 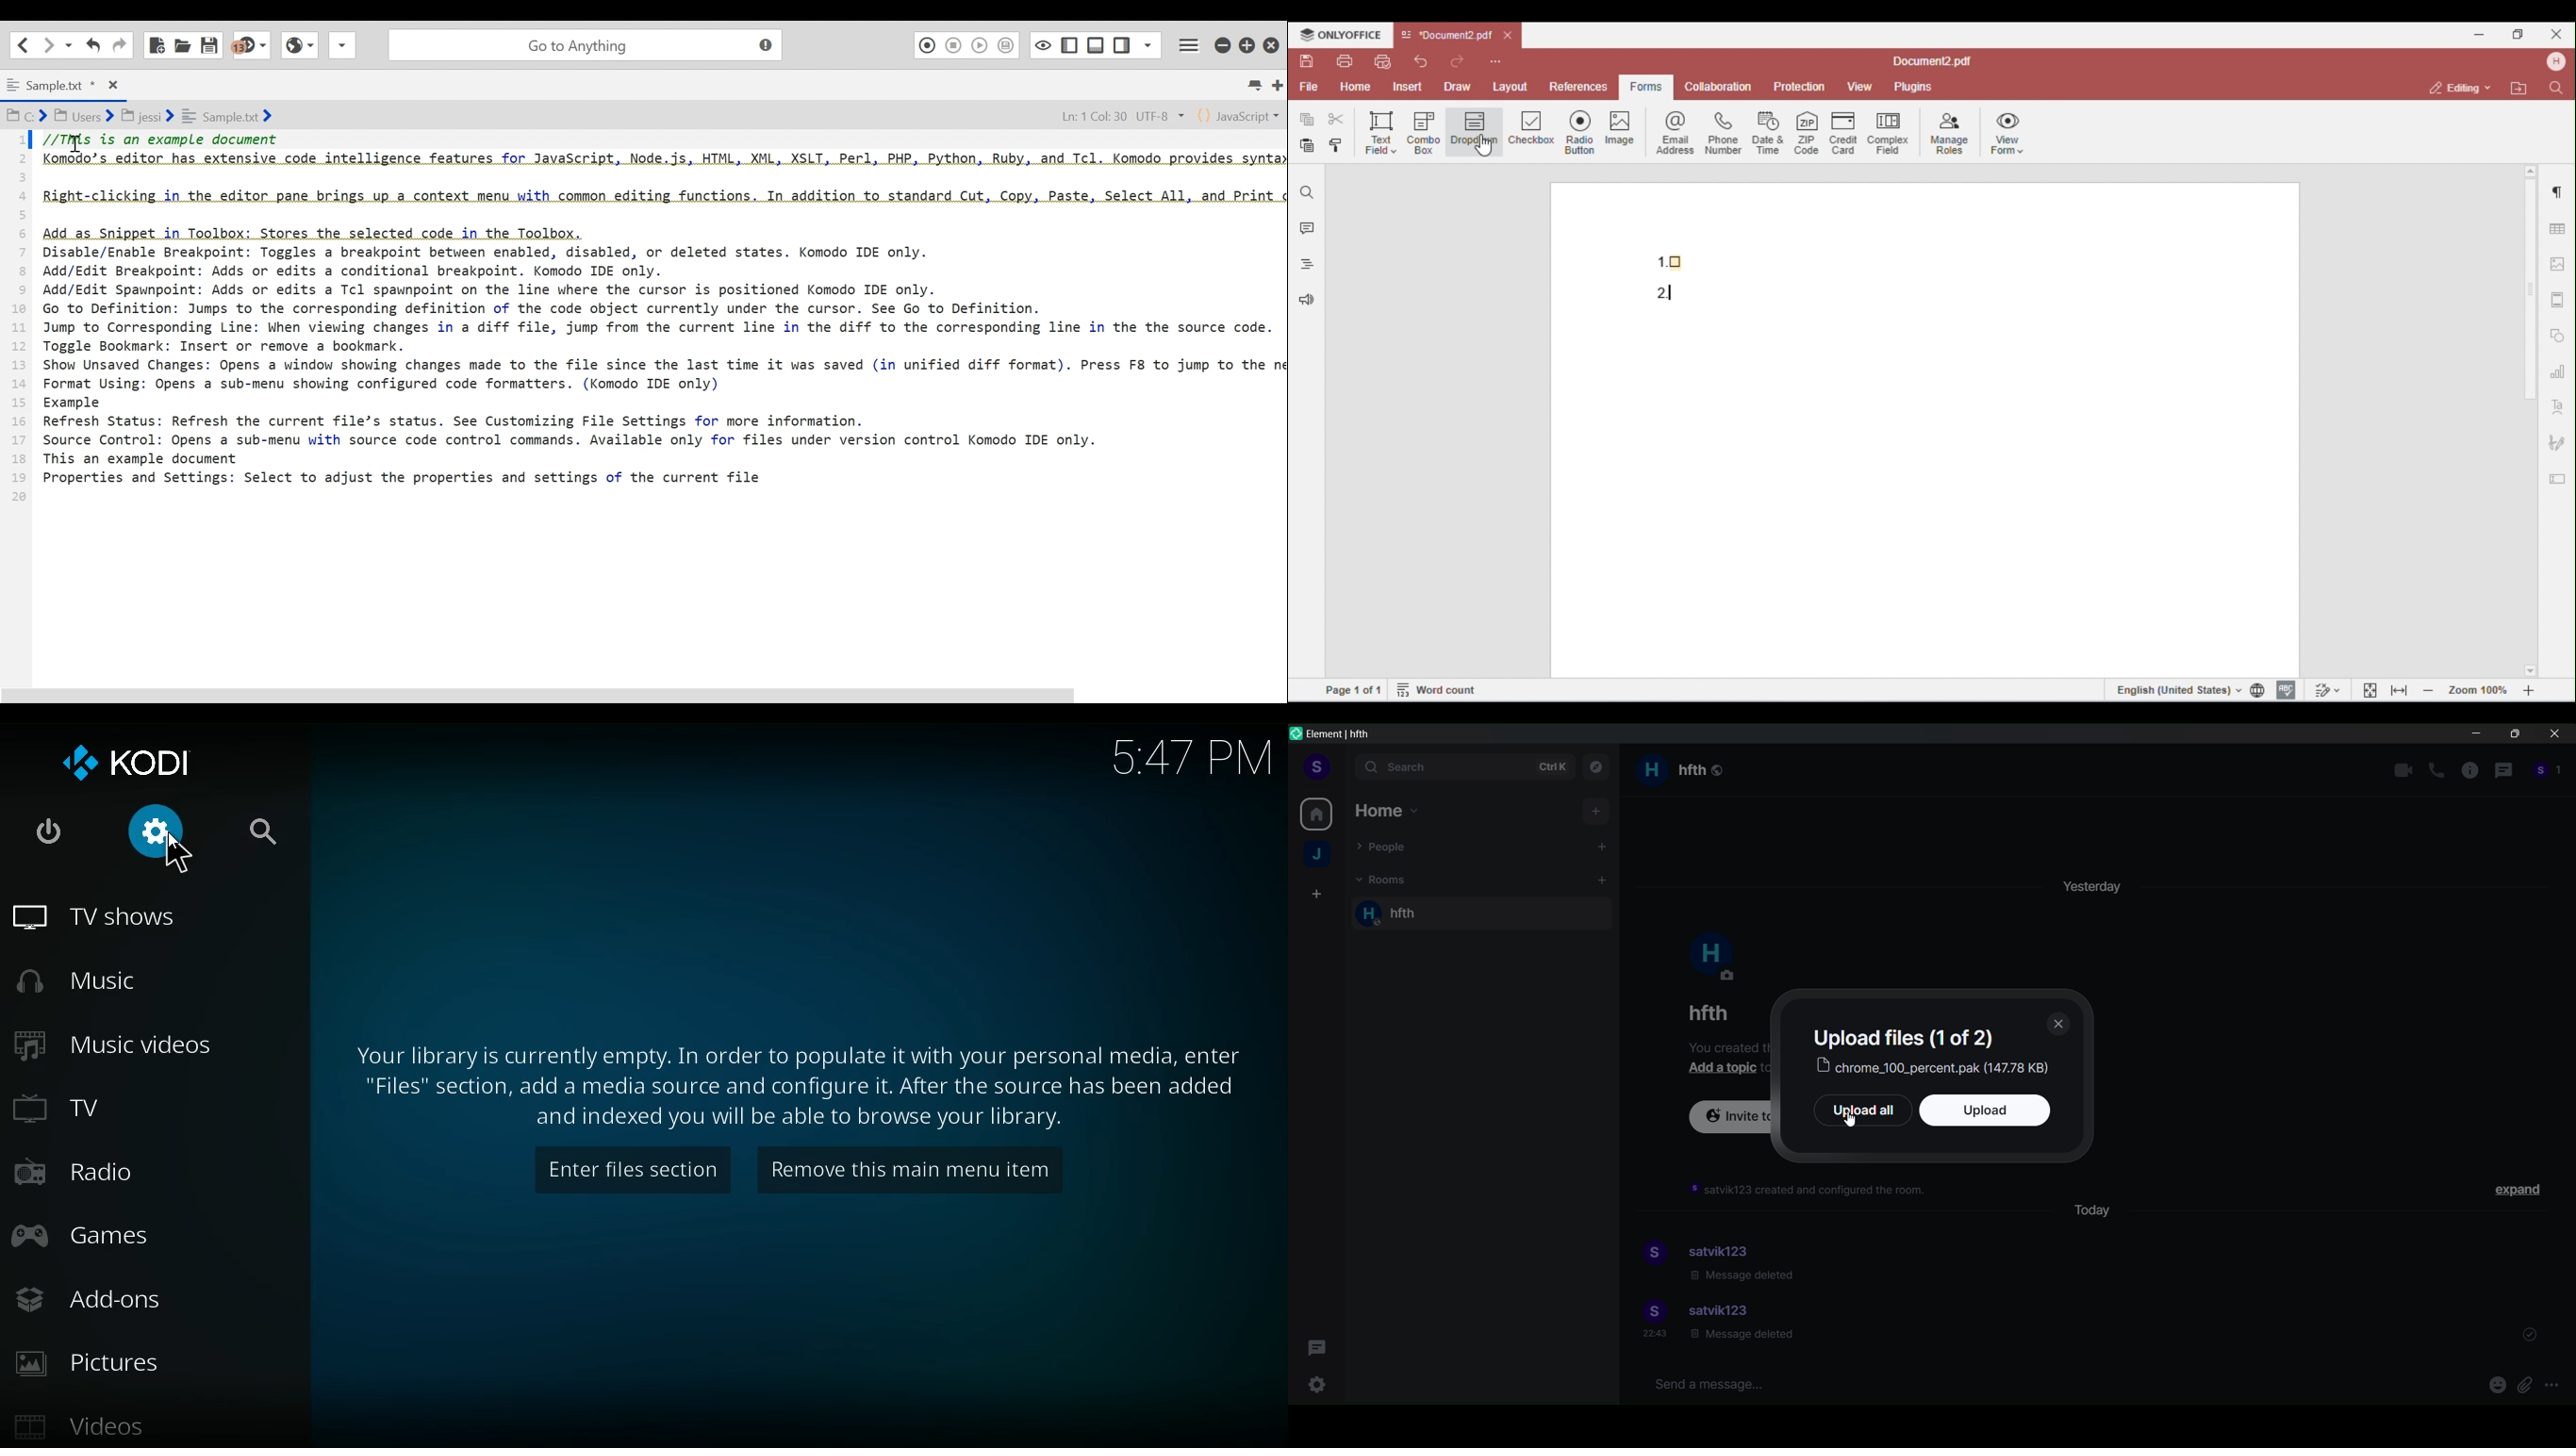 I want to click on start chat, so click(x=1599, y=845).